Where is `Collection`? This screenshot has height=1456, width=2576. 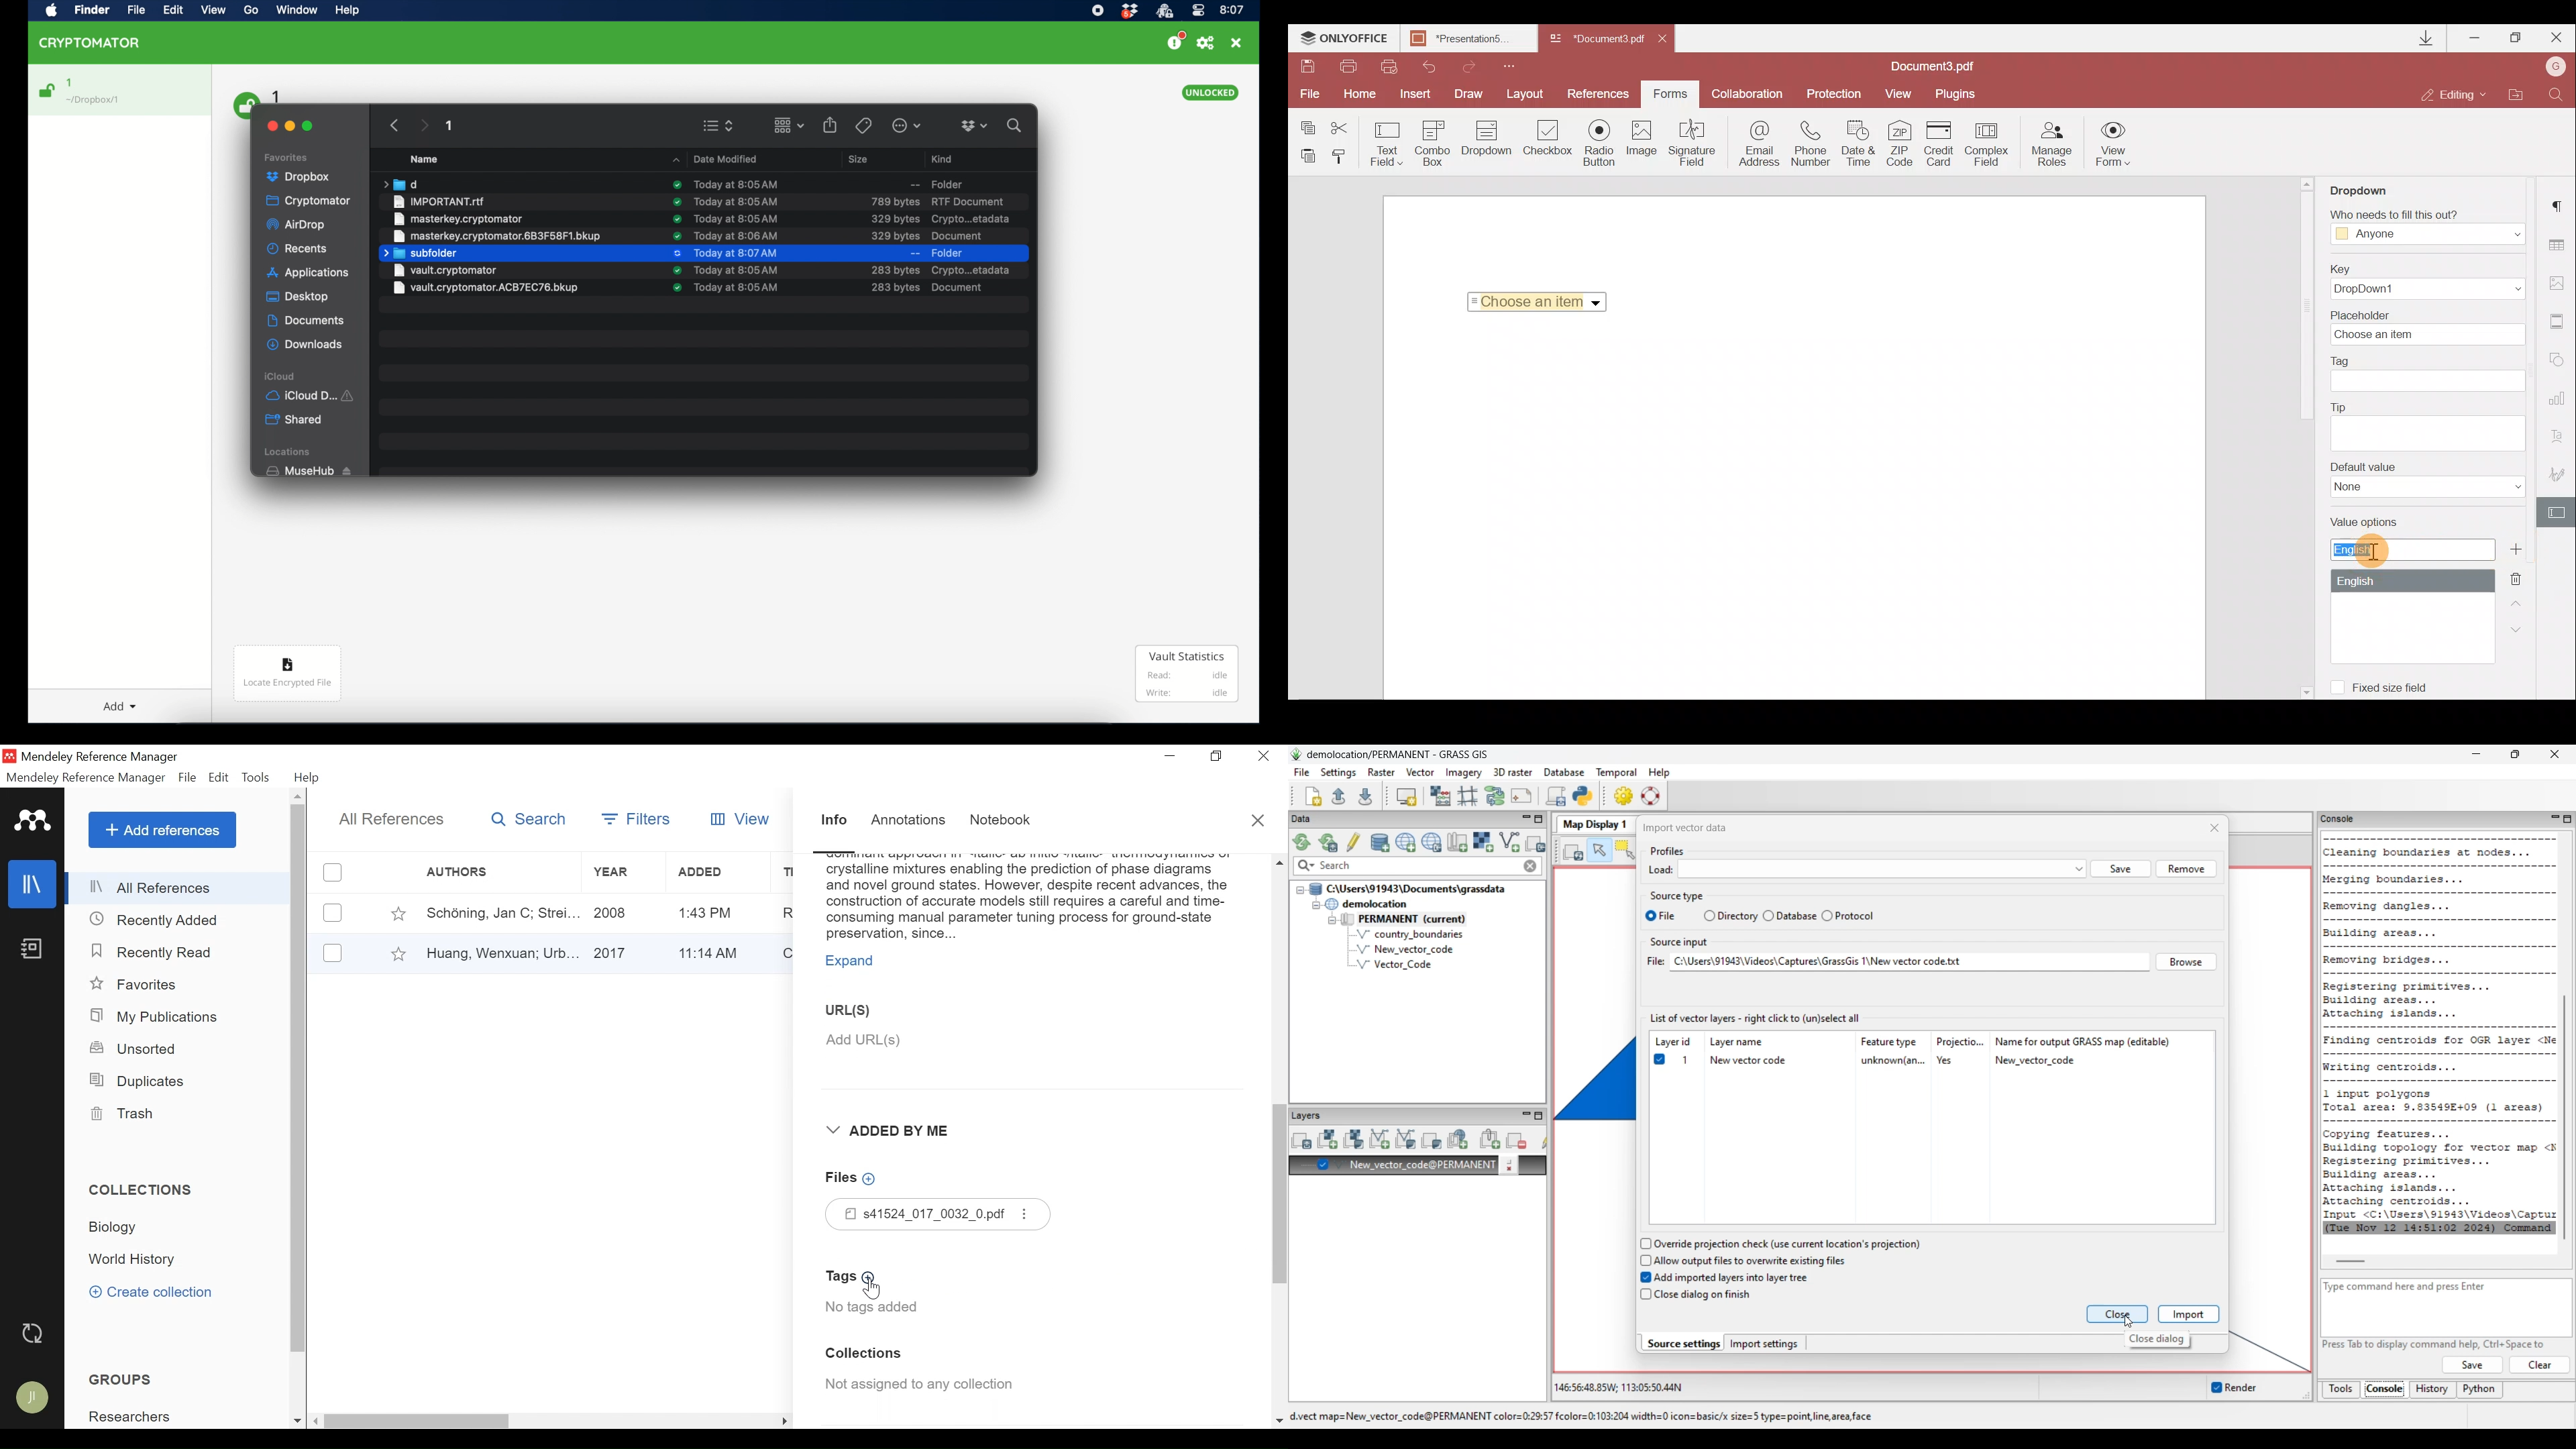 Collection is located at coordinates (118, 1227).